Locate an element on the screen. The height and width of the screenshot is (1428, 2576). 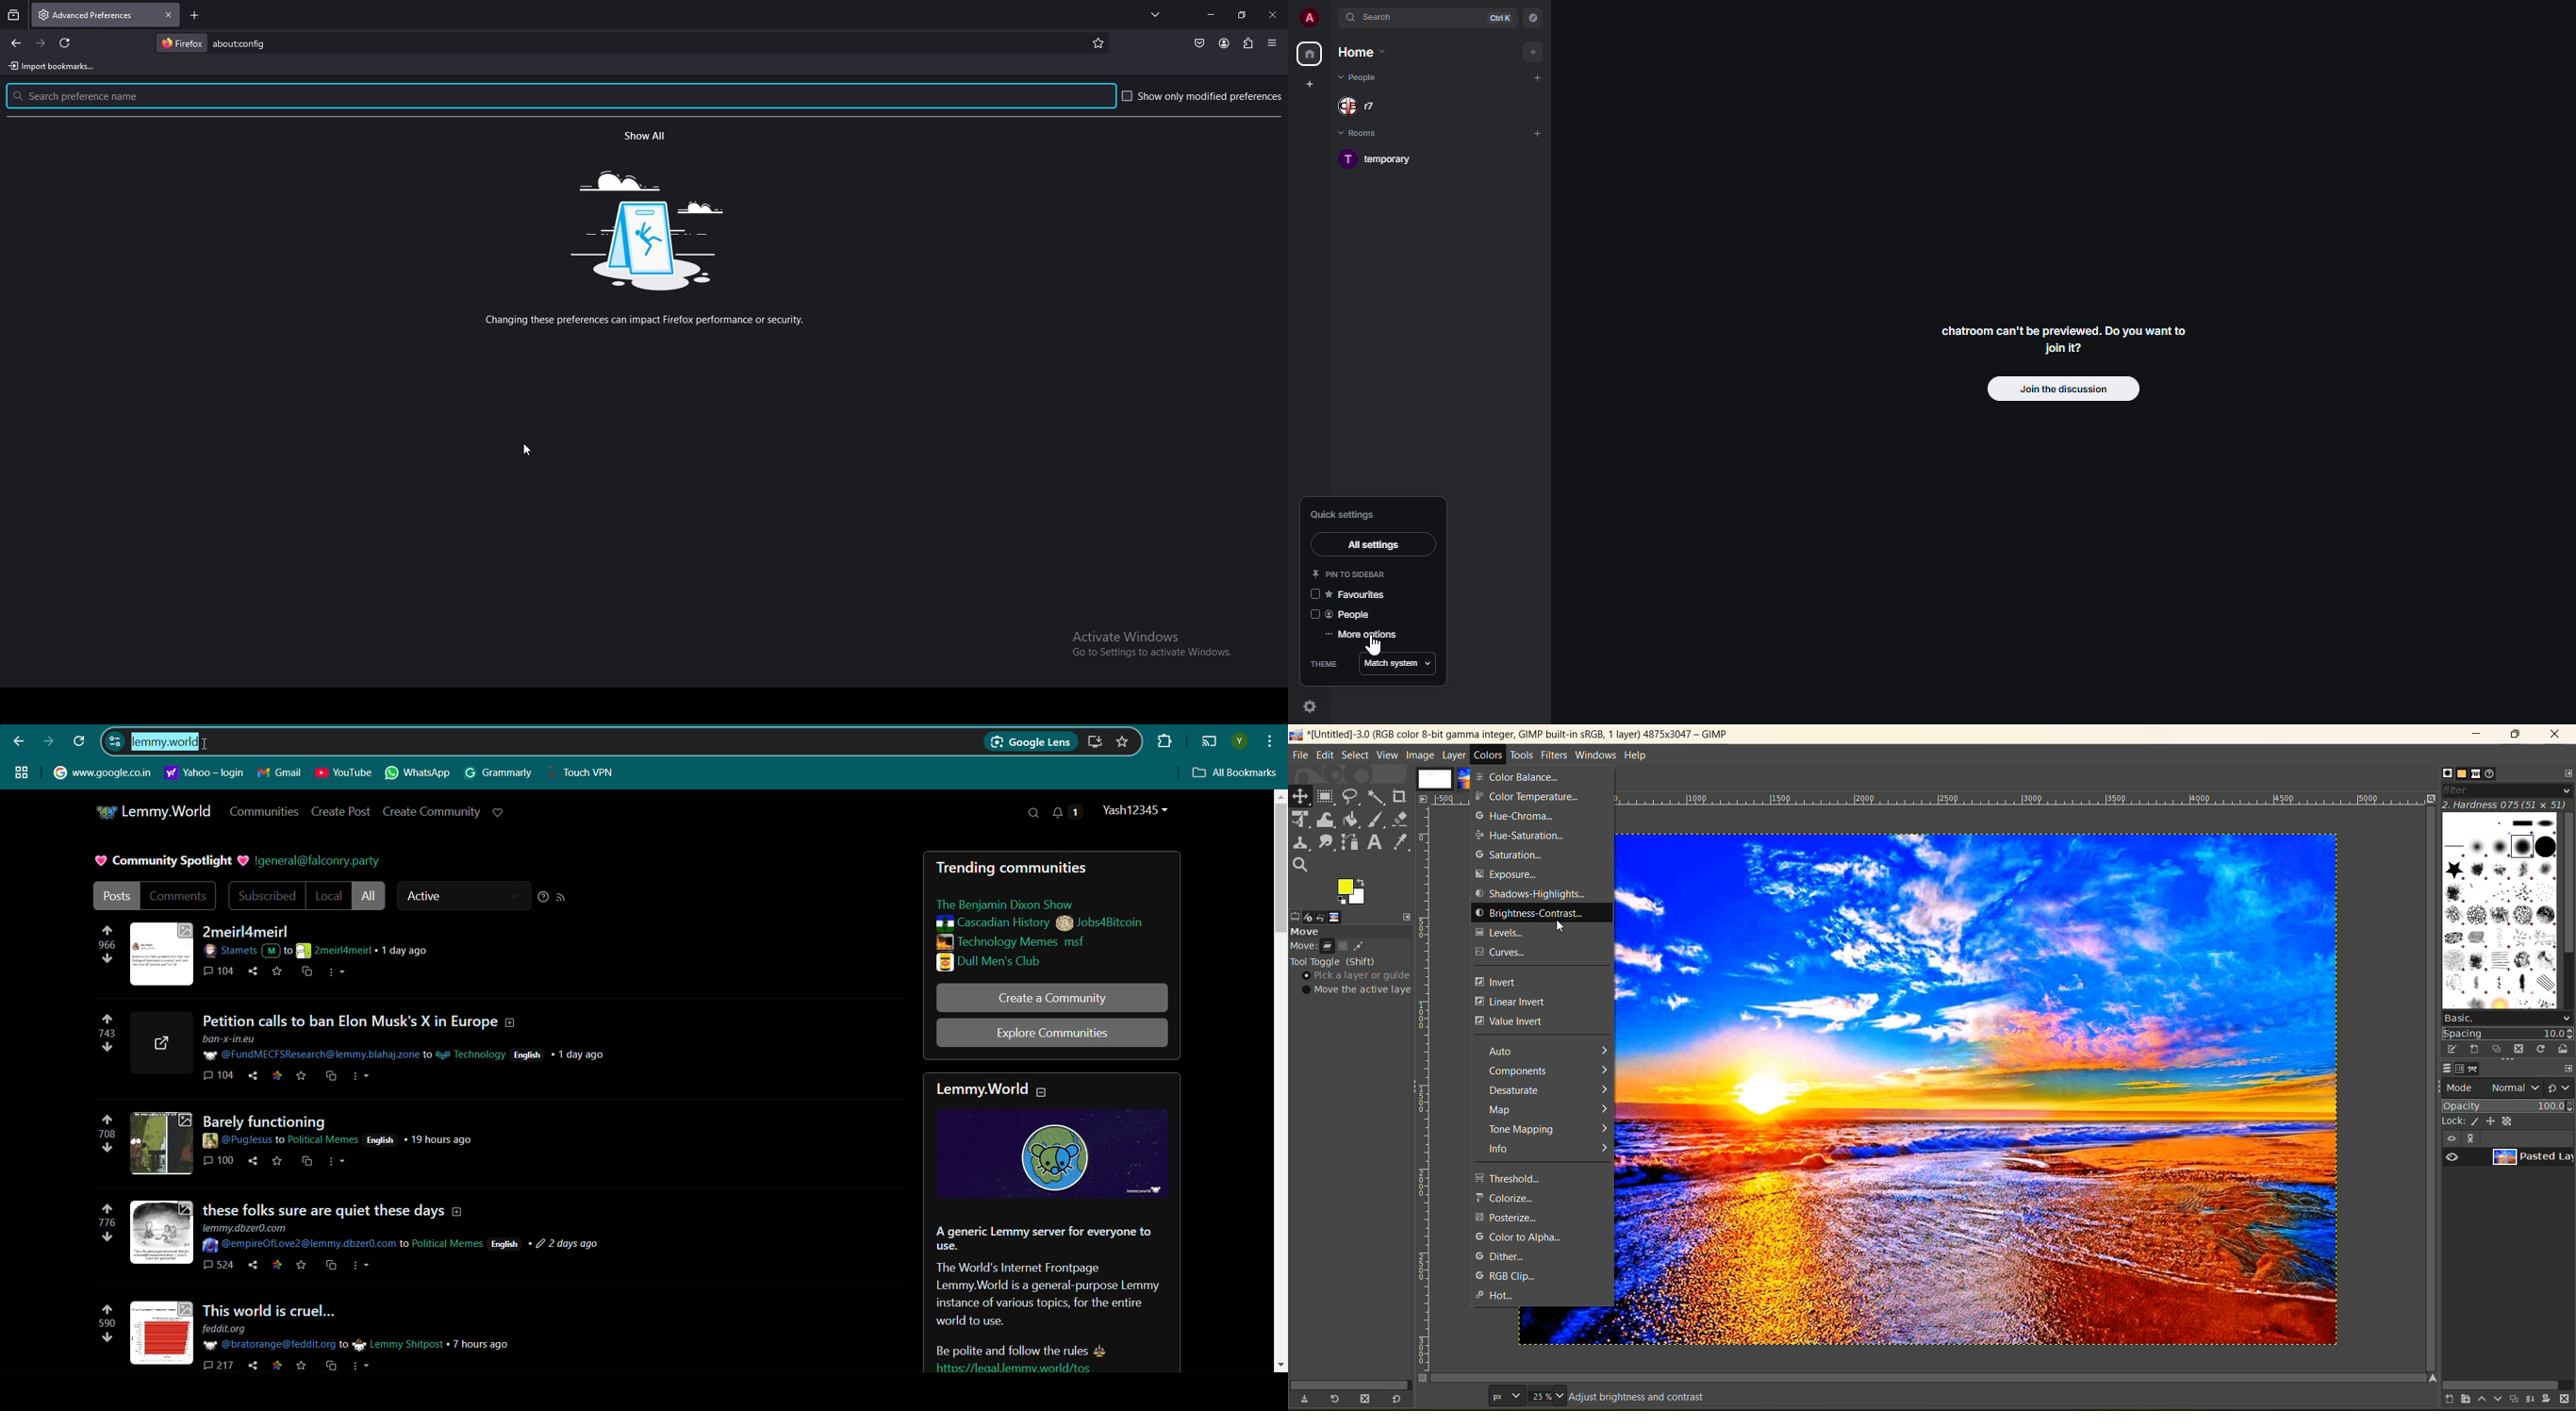
tab is located at coordinates (79, 13).